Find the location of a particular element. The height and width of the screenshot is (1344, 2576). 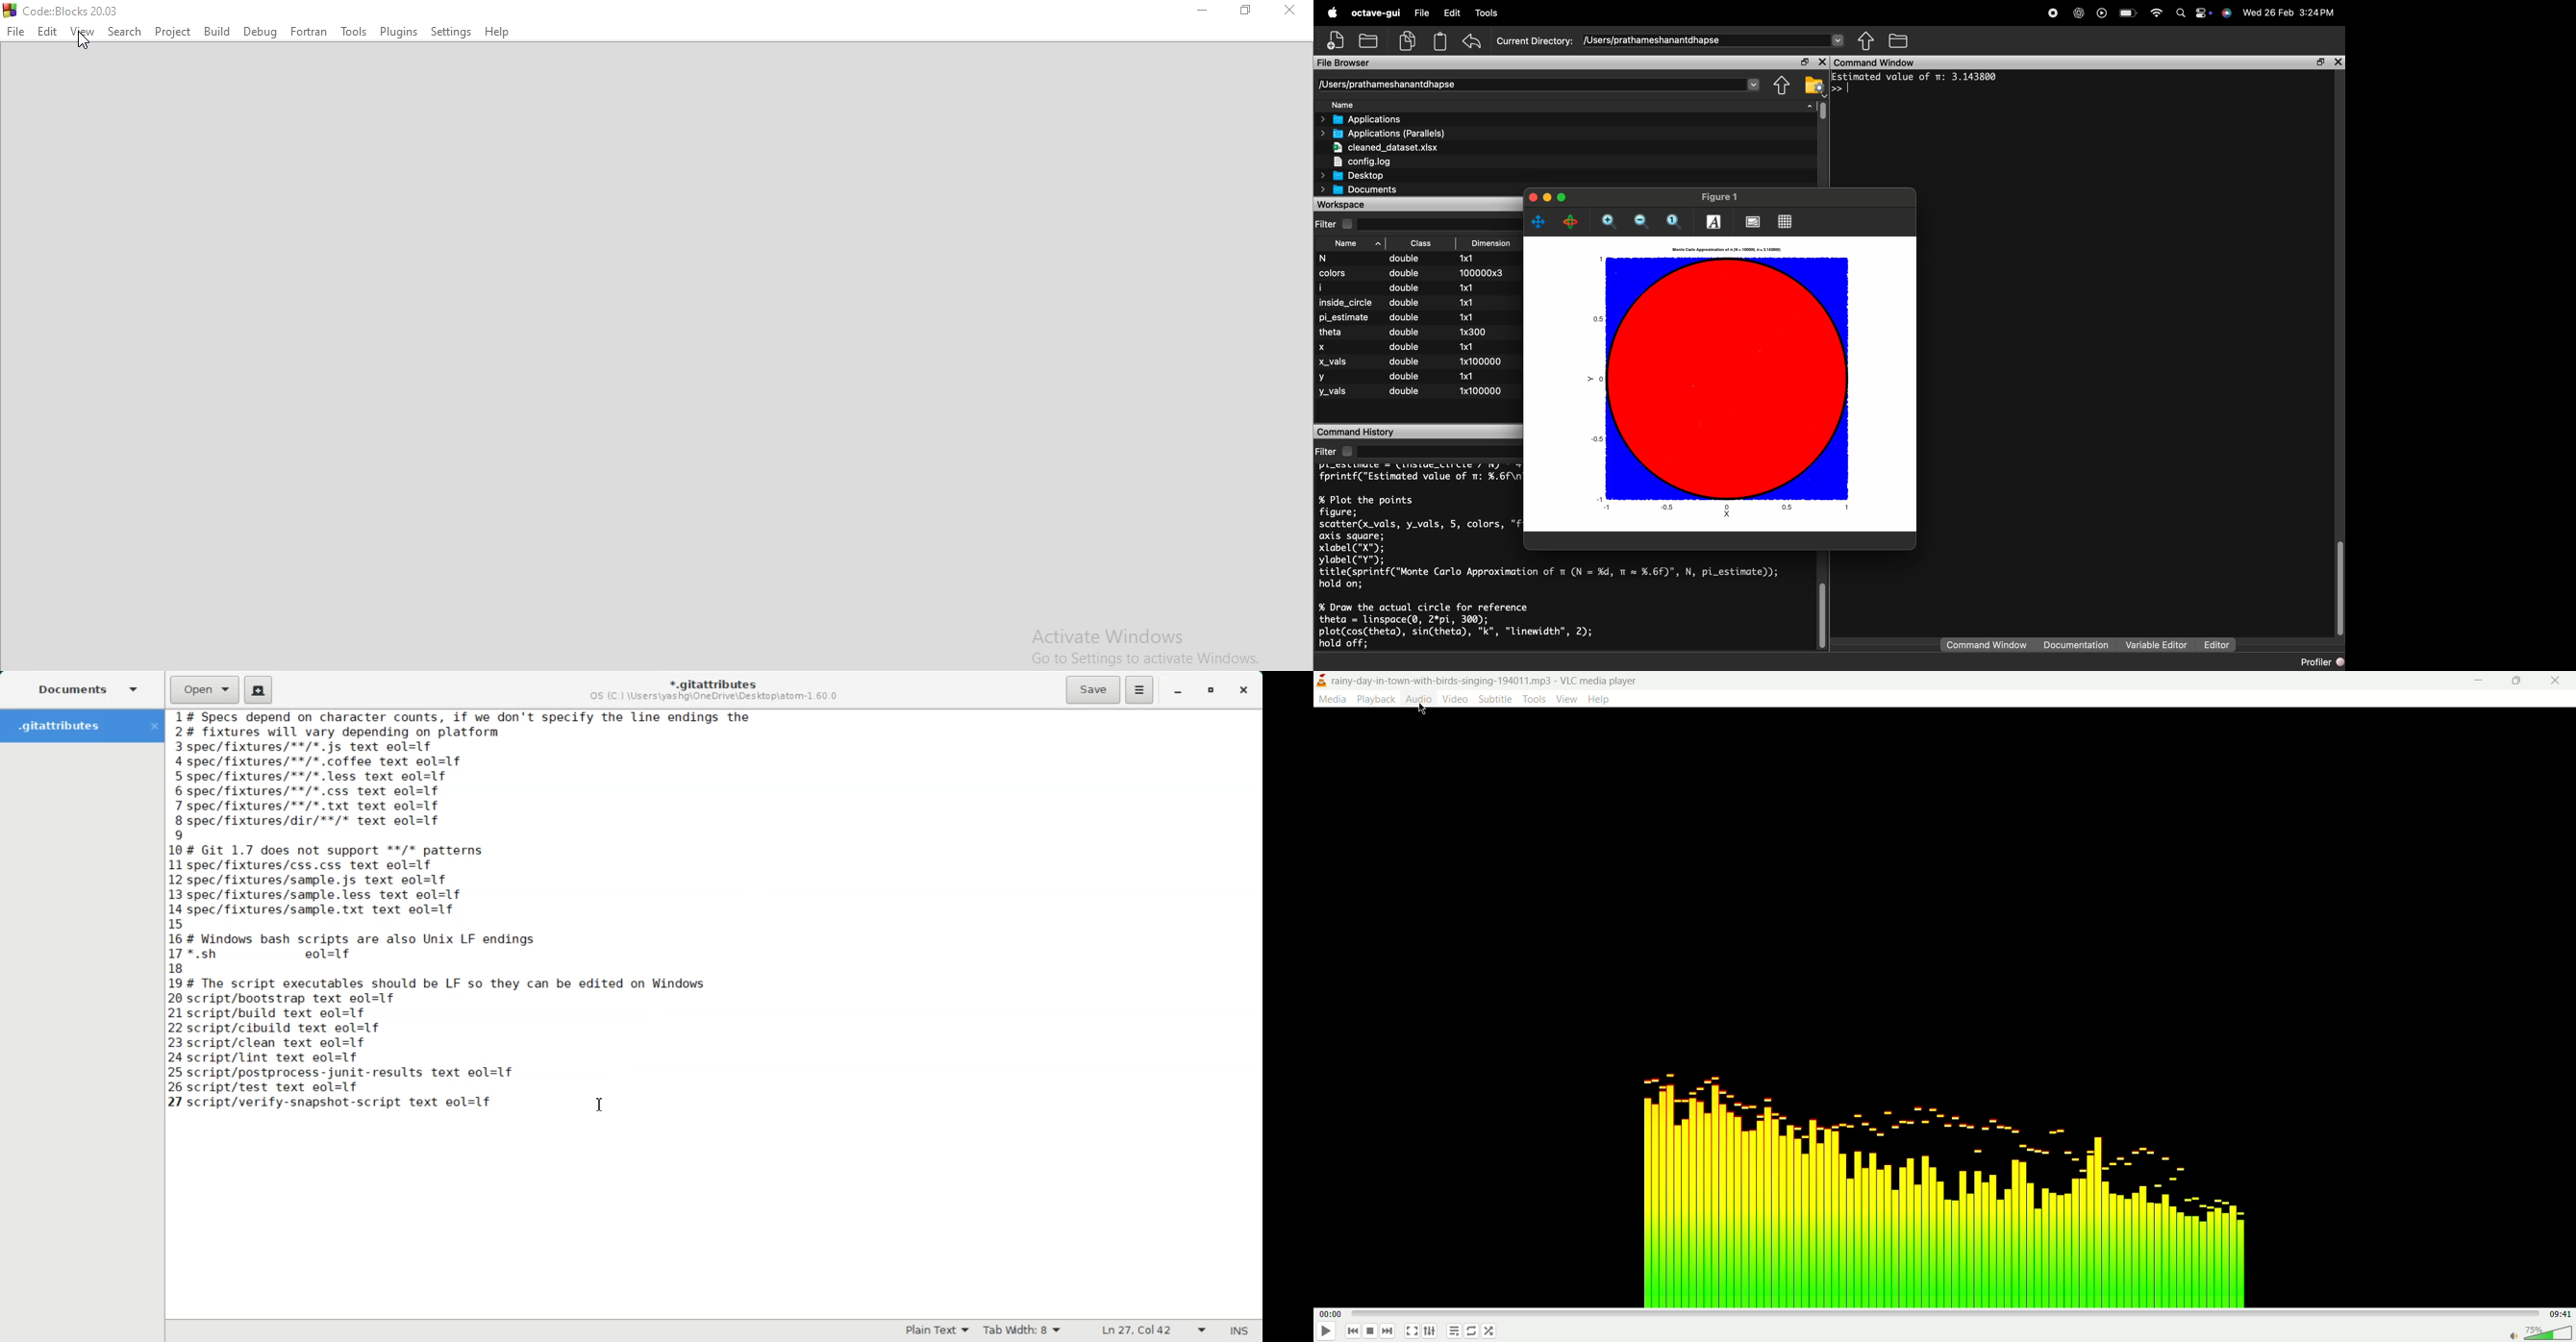

Folder is located at coordinates (68, 726).